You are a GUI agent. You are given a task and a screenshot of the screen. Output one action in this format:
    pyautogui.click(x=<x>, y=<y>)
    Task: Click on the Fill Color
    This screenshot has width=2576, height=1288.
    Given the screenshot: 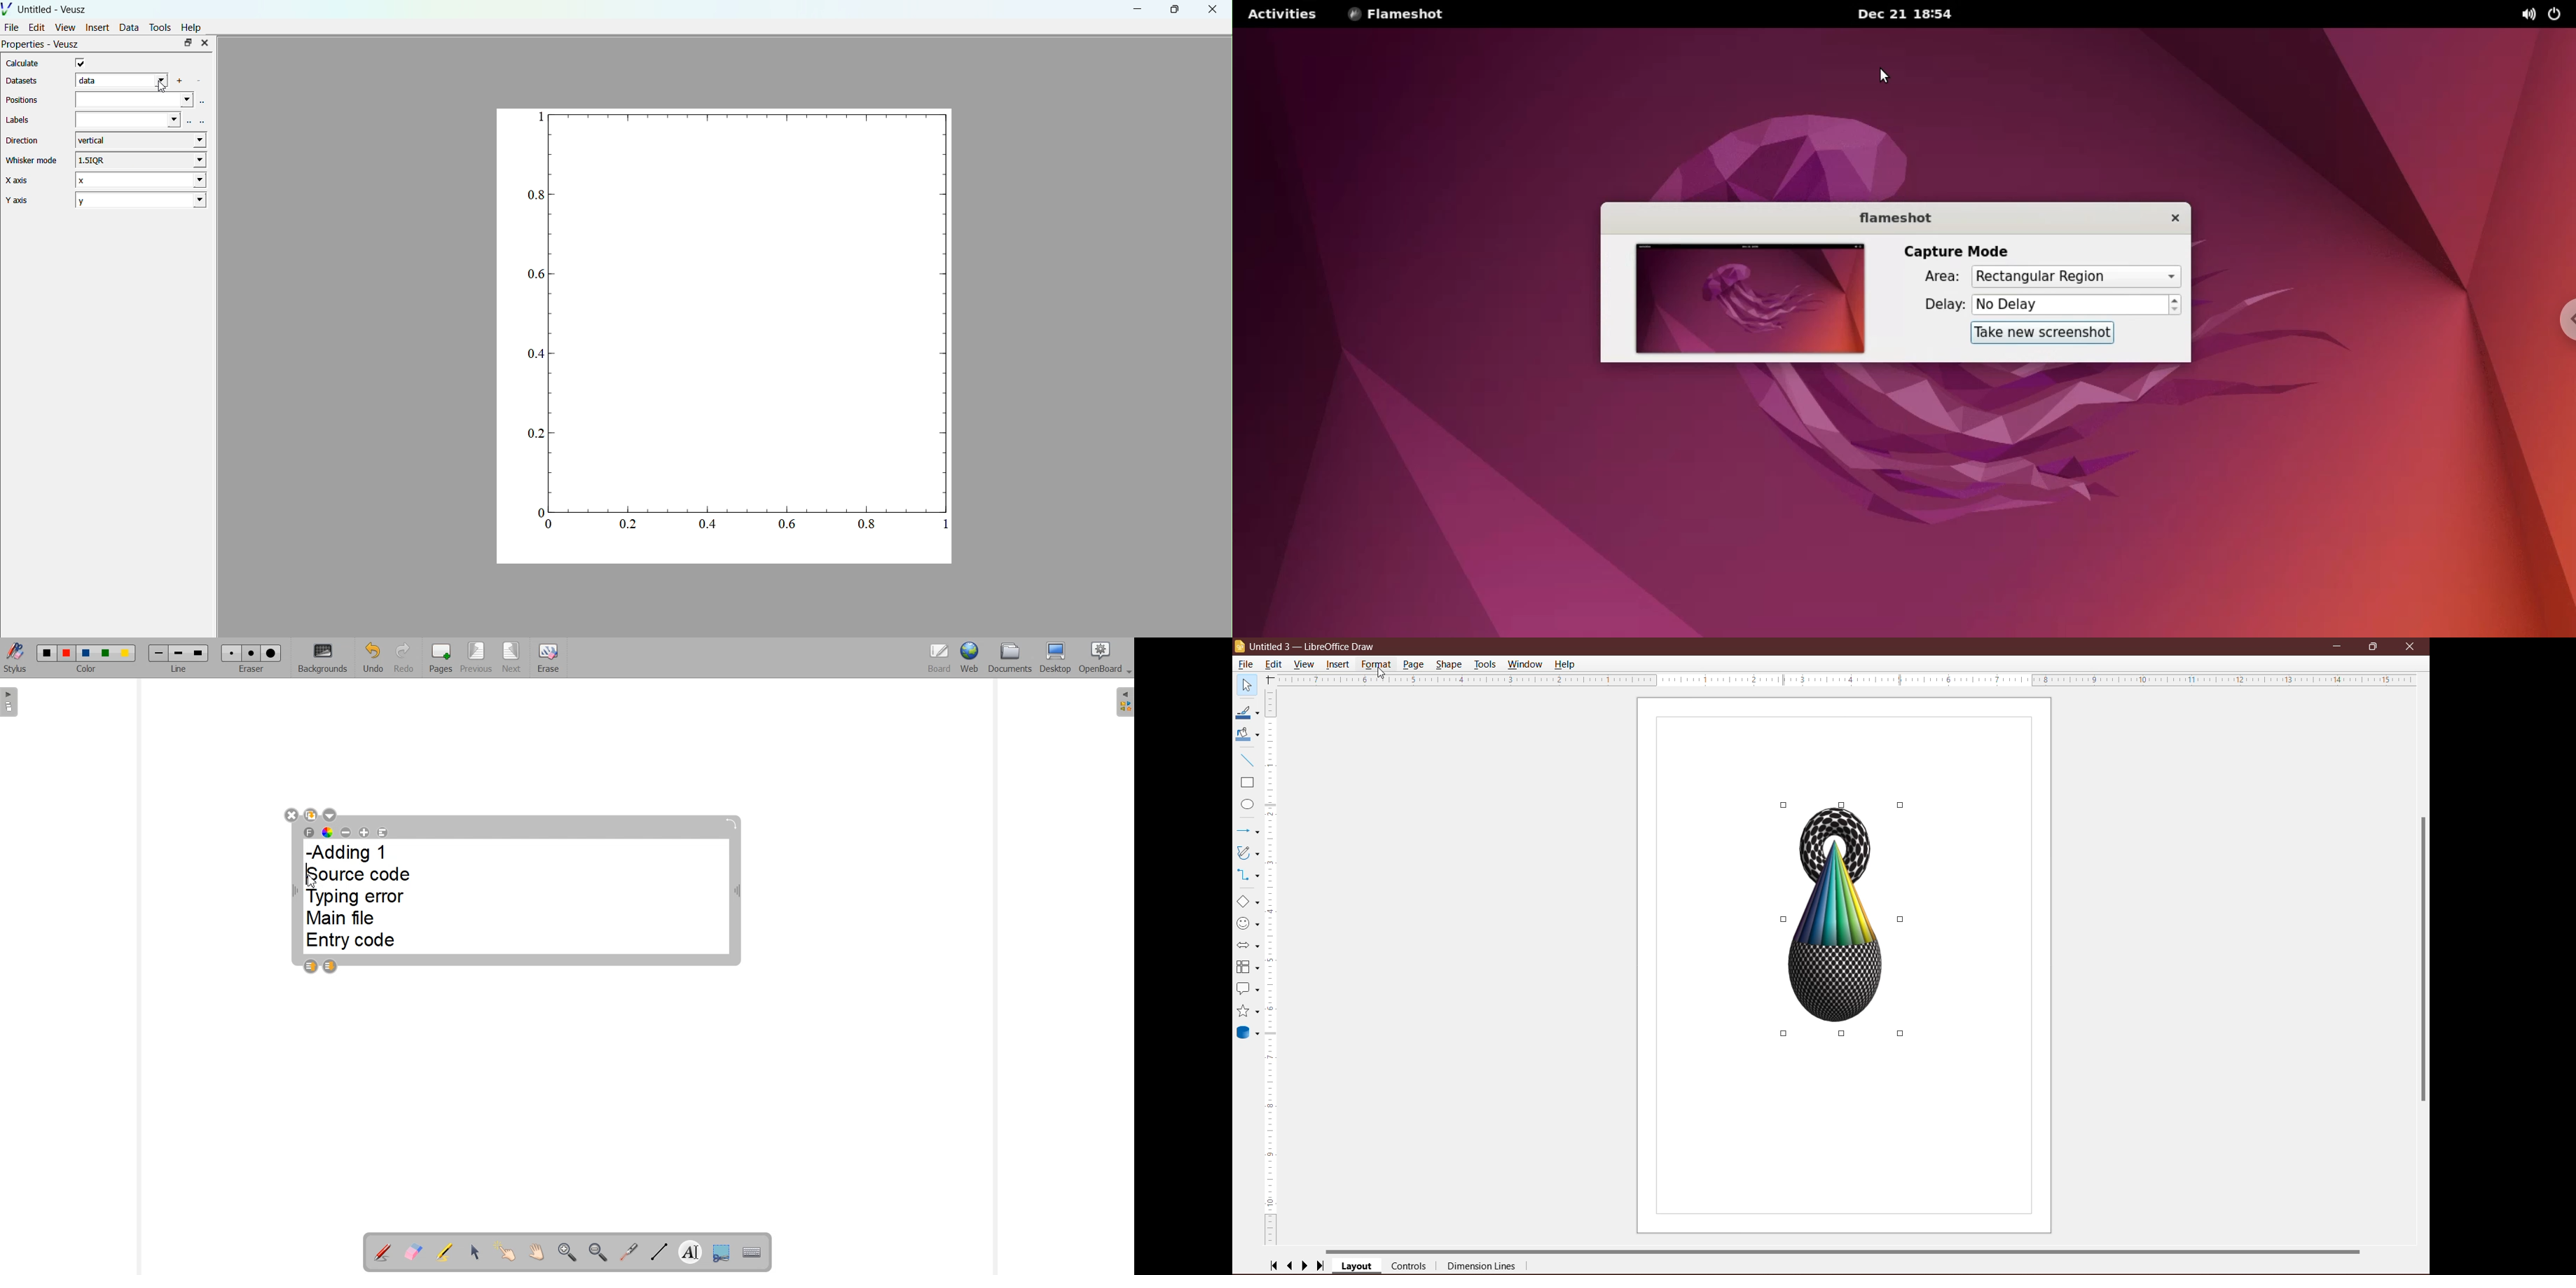 What is the action you would take?
    pyautogui.click(x=1247, y=735)
    